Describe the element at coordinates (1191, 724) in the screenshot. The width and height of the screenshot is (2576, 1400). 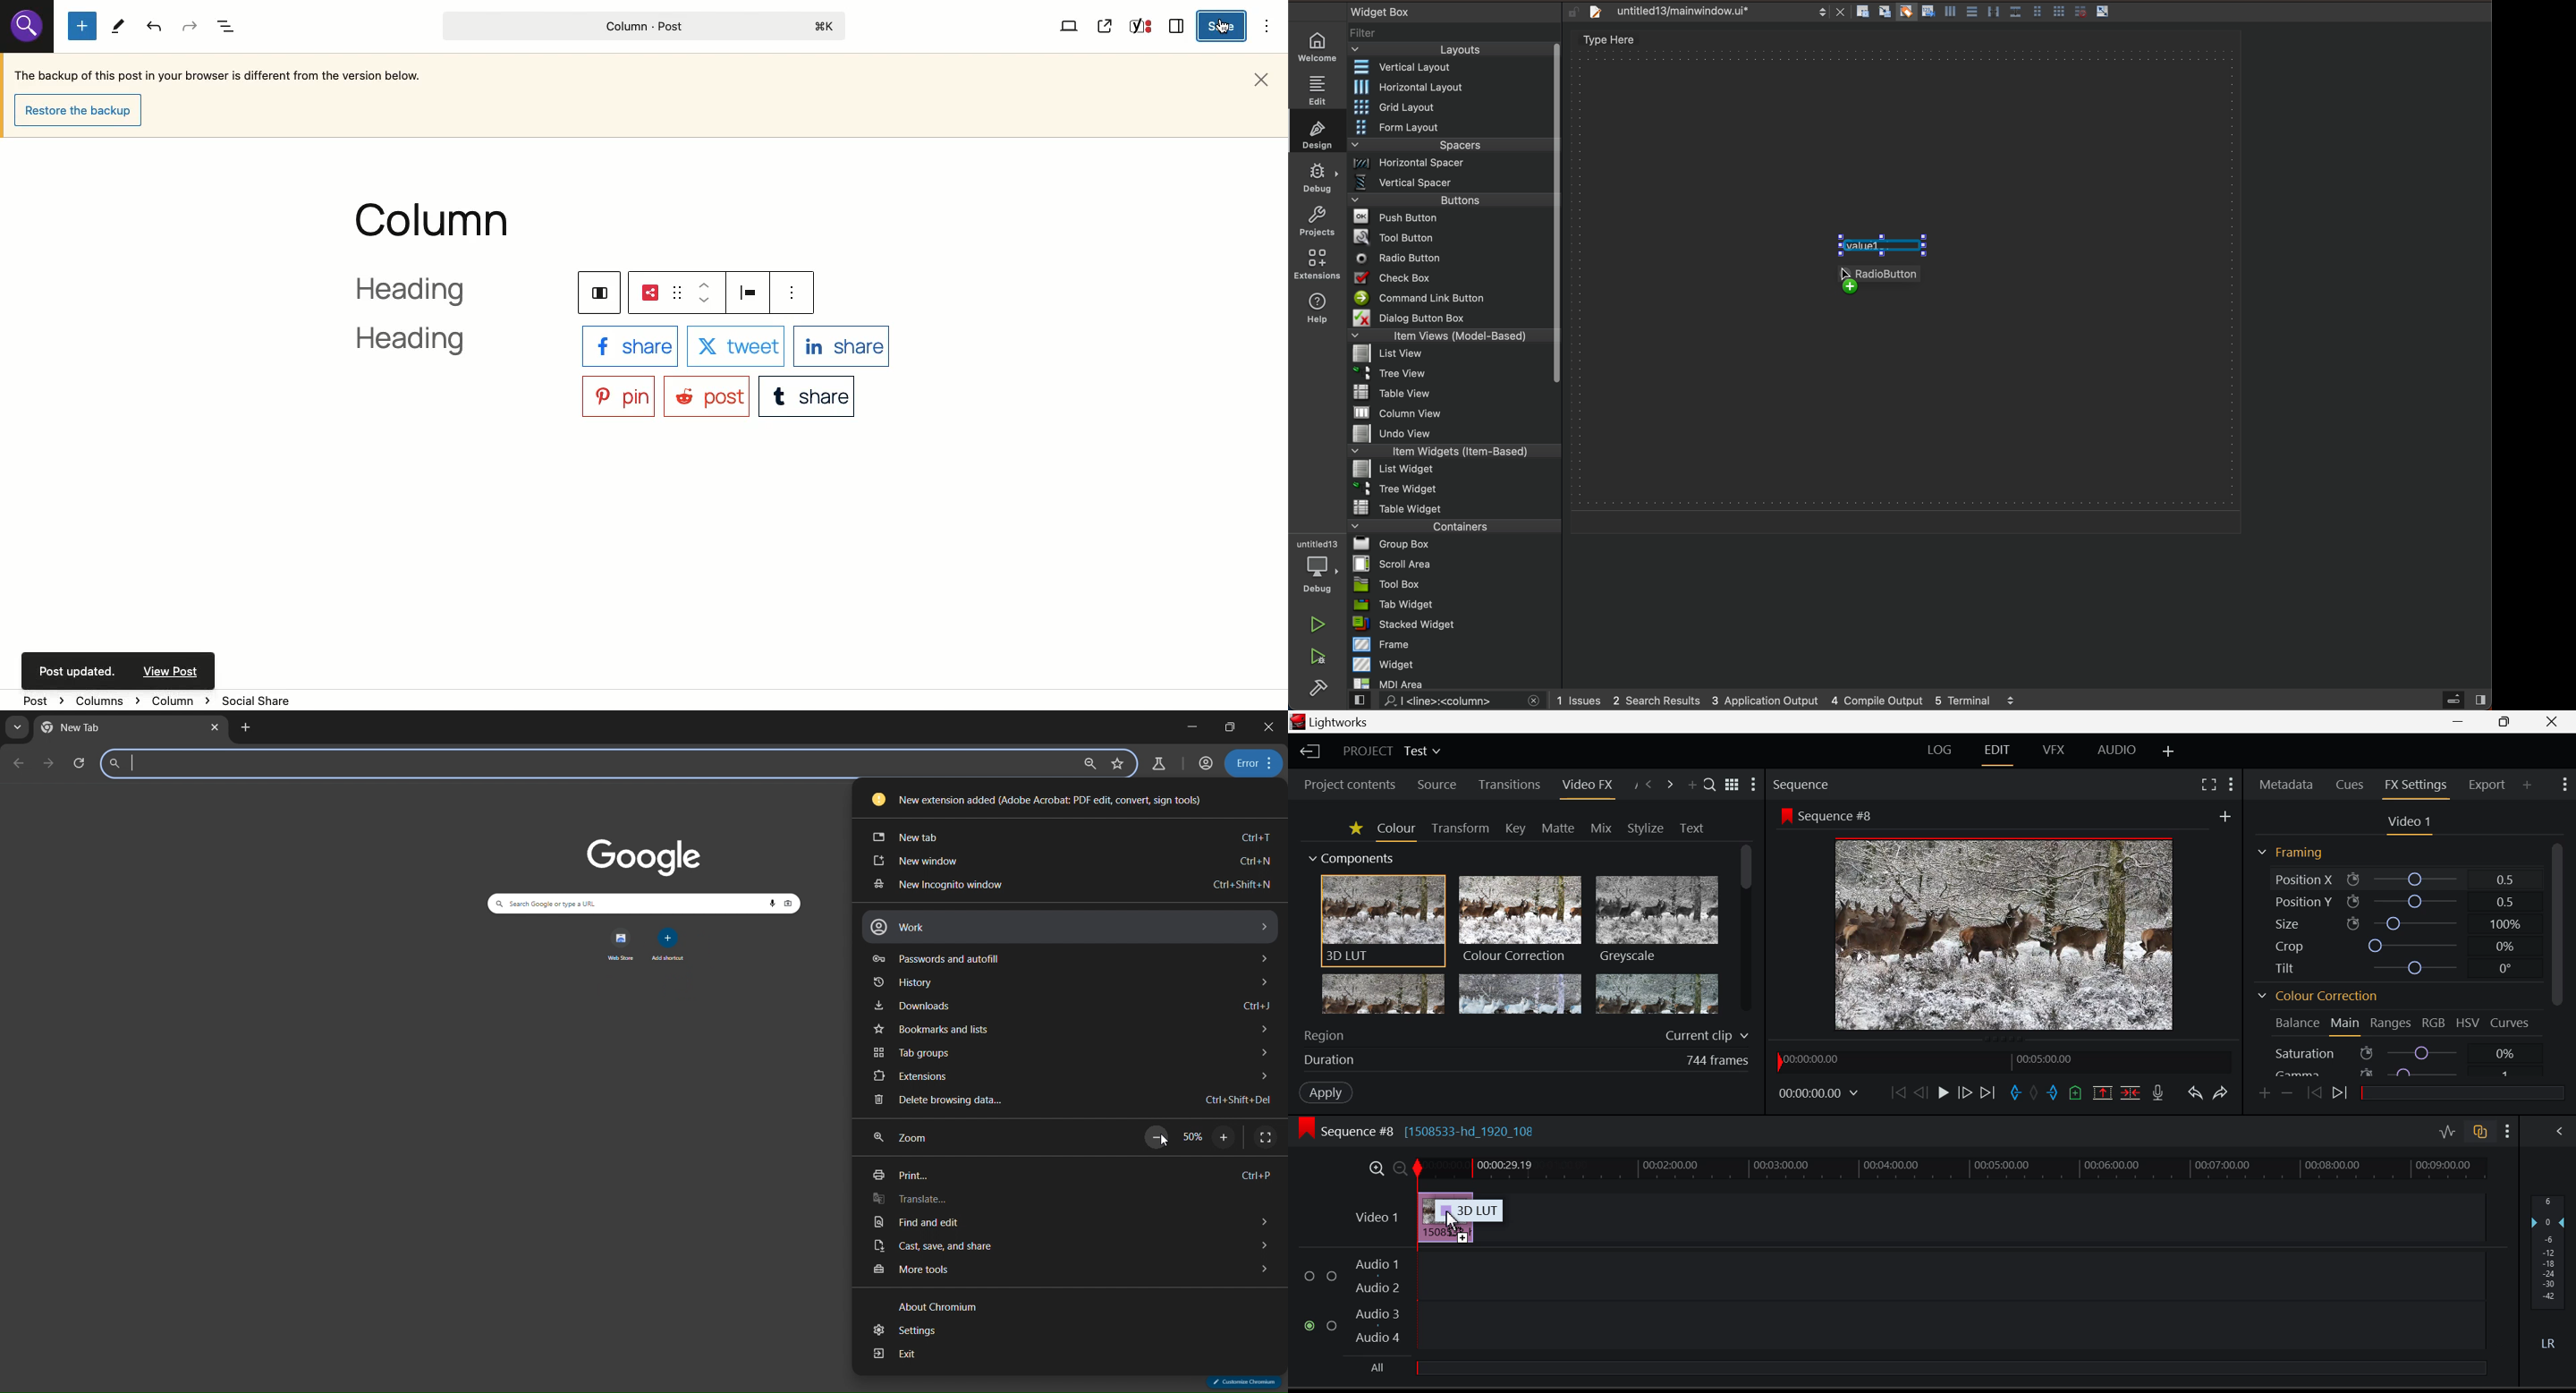
I see `minimize` at that location.